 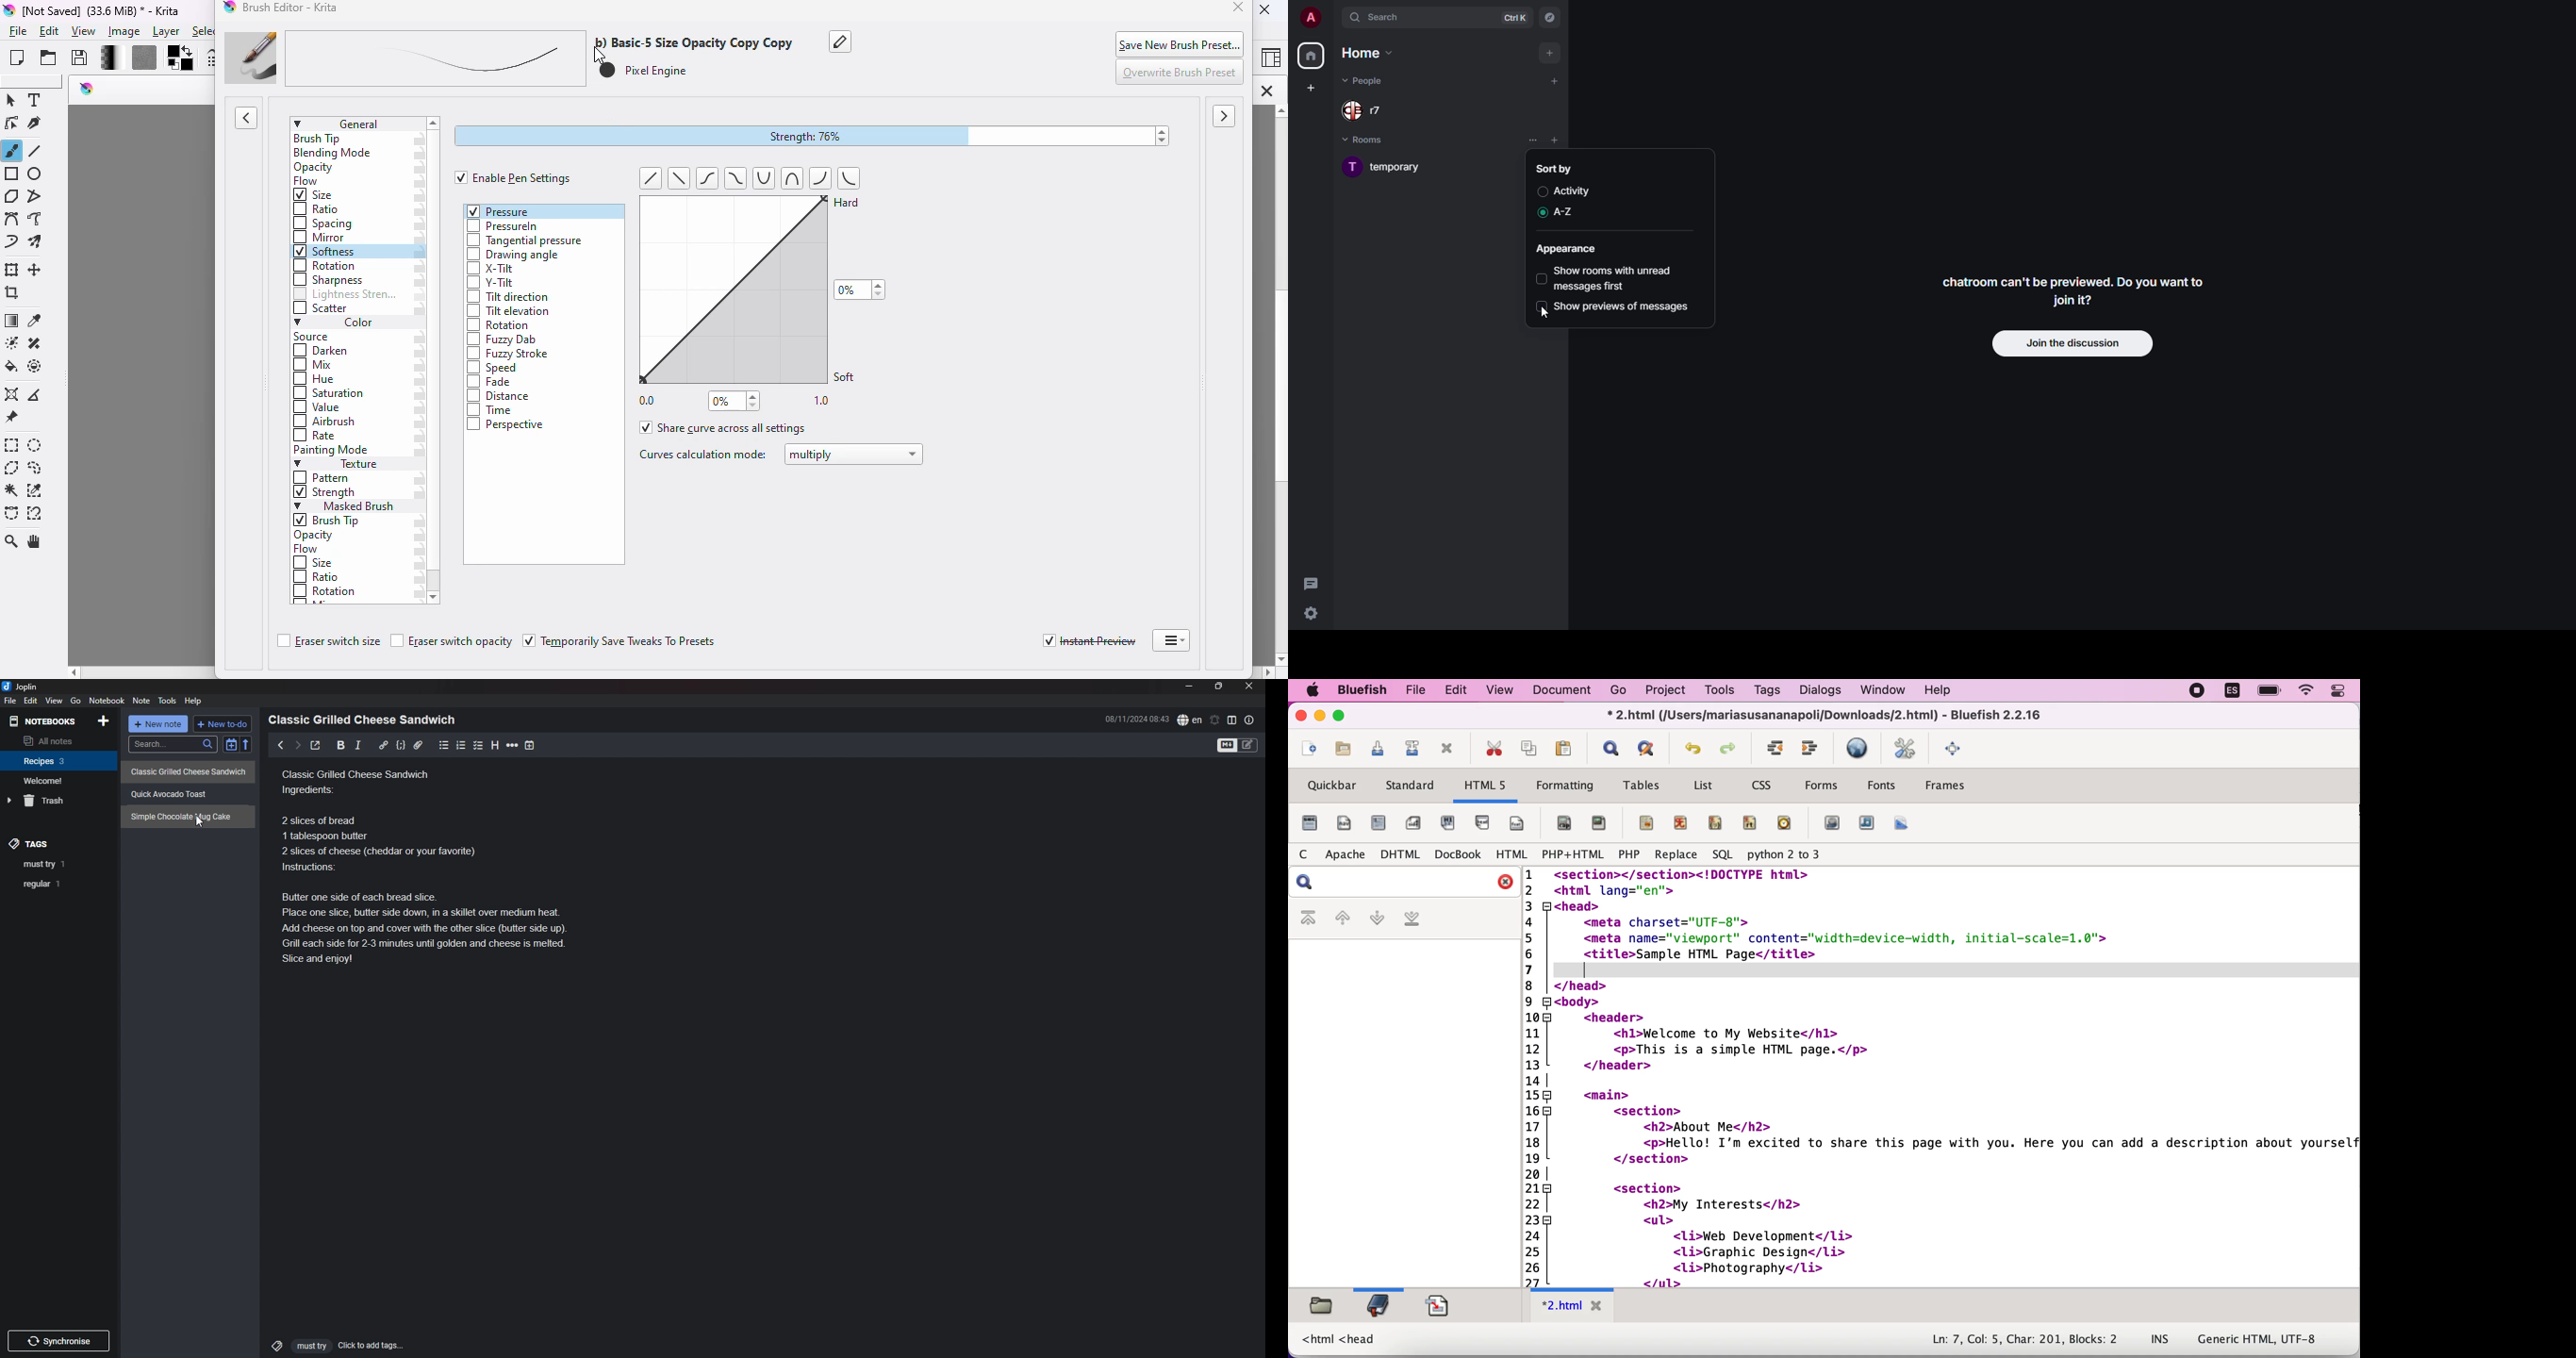 I want to click on search, so click(x=1383, y=16).